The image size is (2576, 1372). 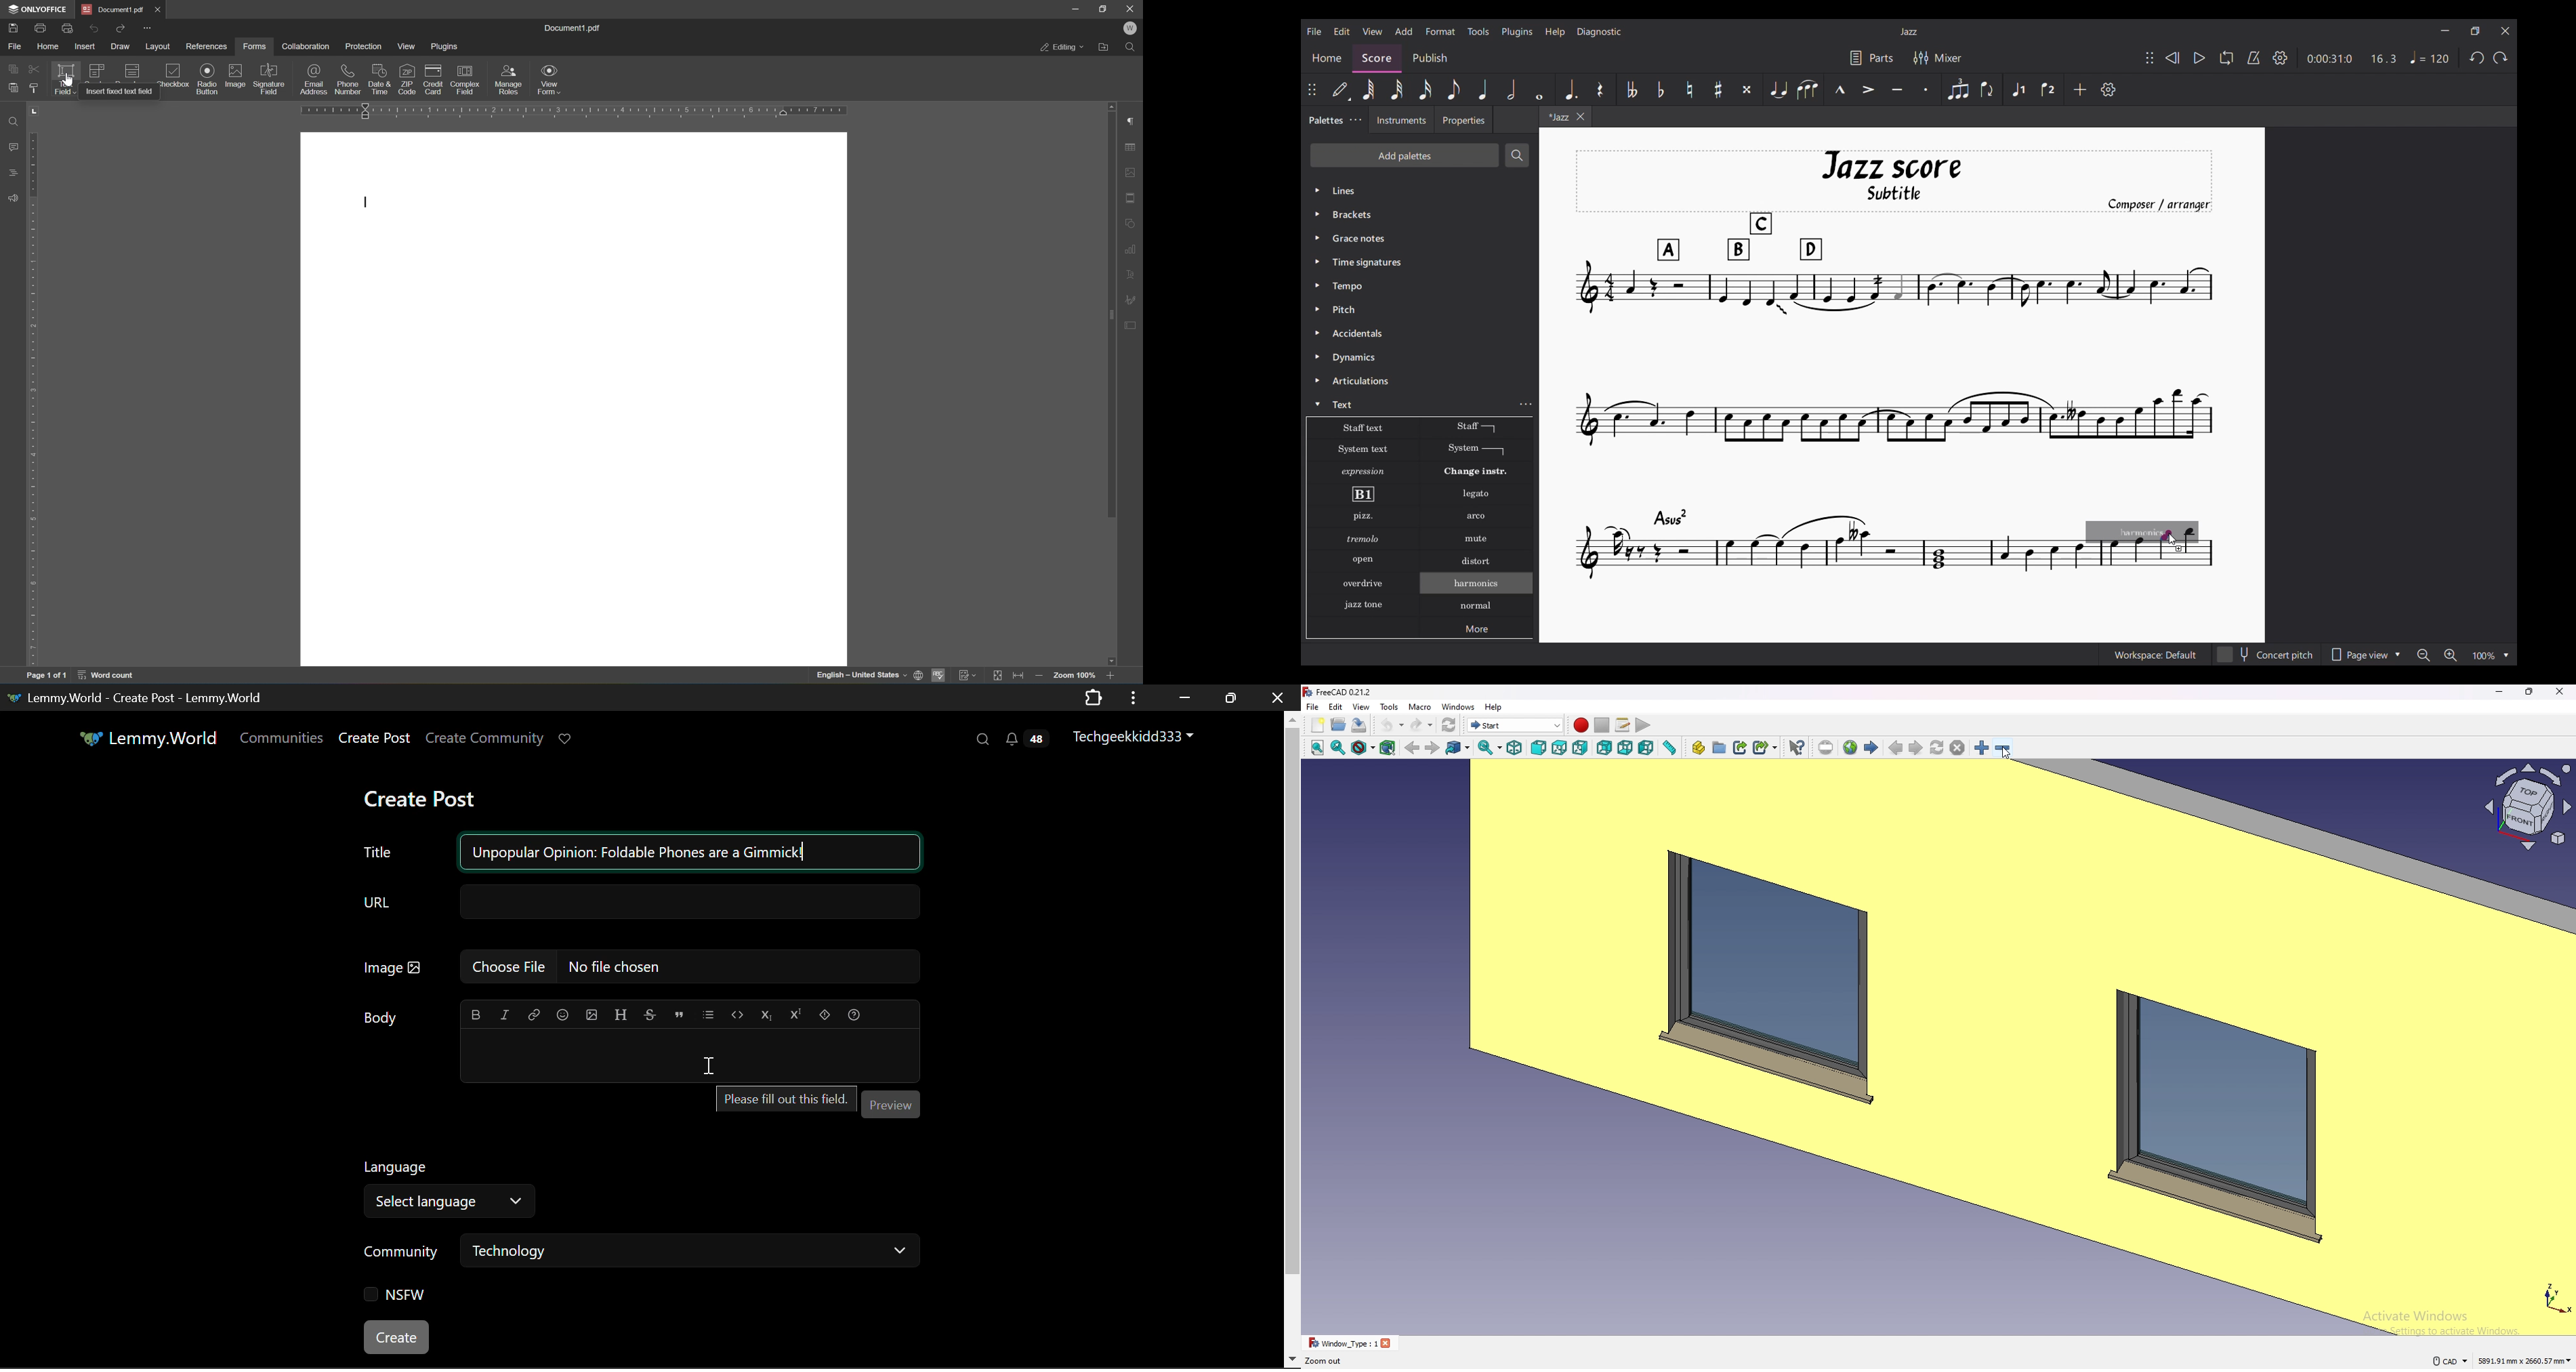 What do you see at coordinates (1826, 748) in the screenshot?
I see `set url` at bounding box center [1826, 748].